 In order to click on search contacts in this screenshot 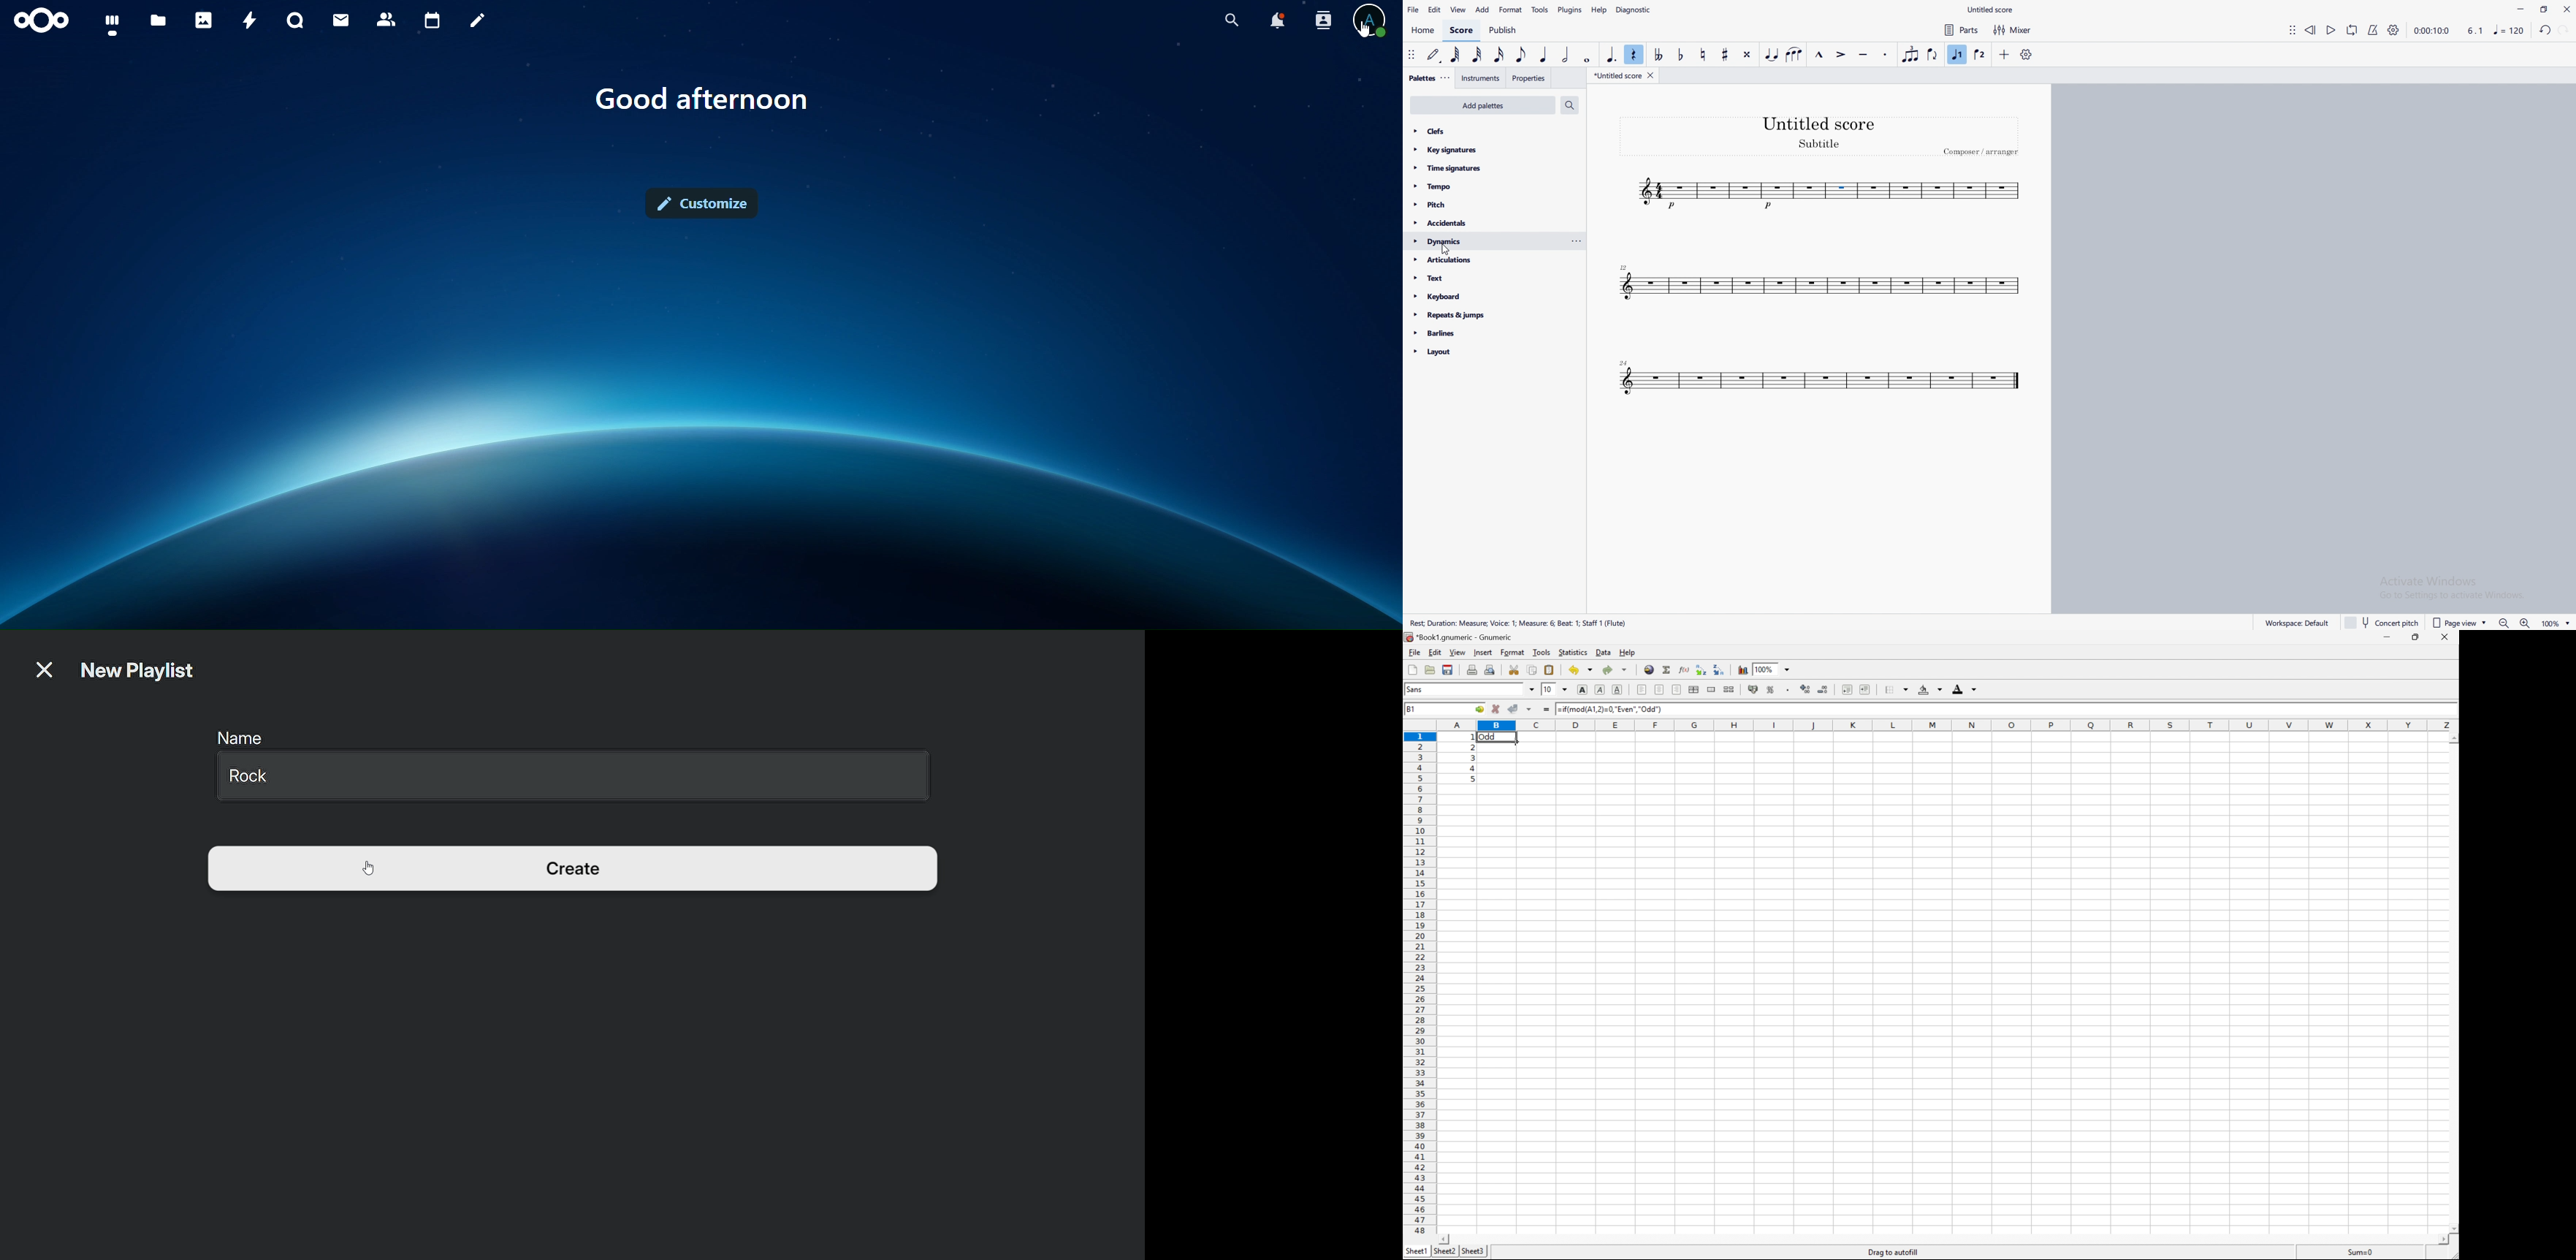, I will do `click(1321, 20)`.